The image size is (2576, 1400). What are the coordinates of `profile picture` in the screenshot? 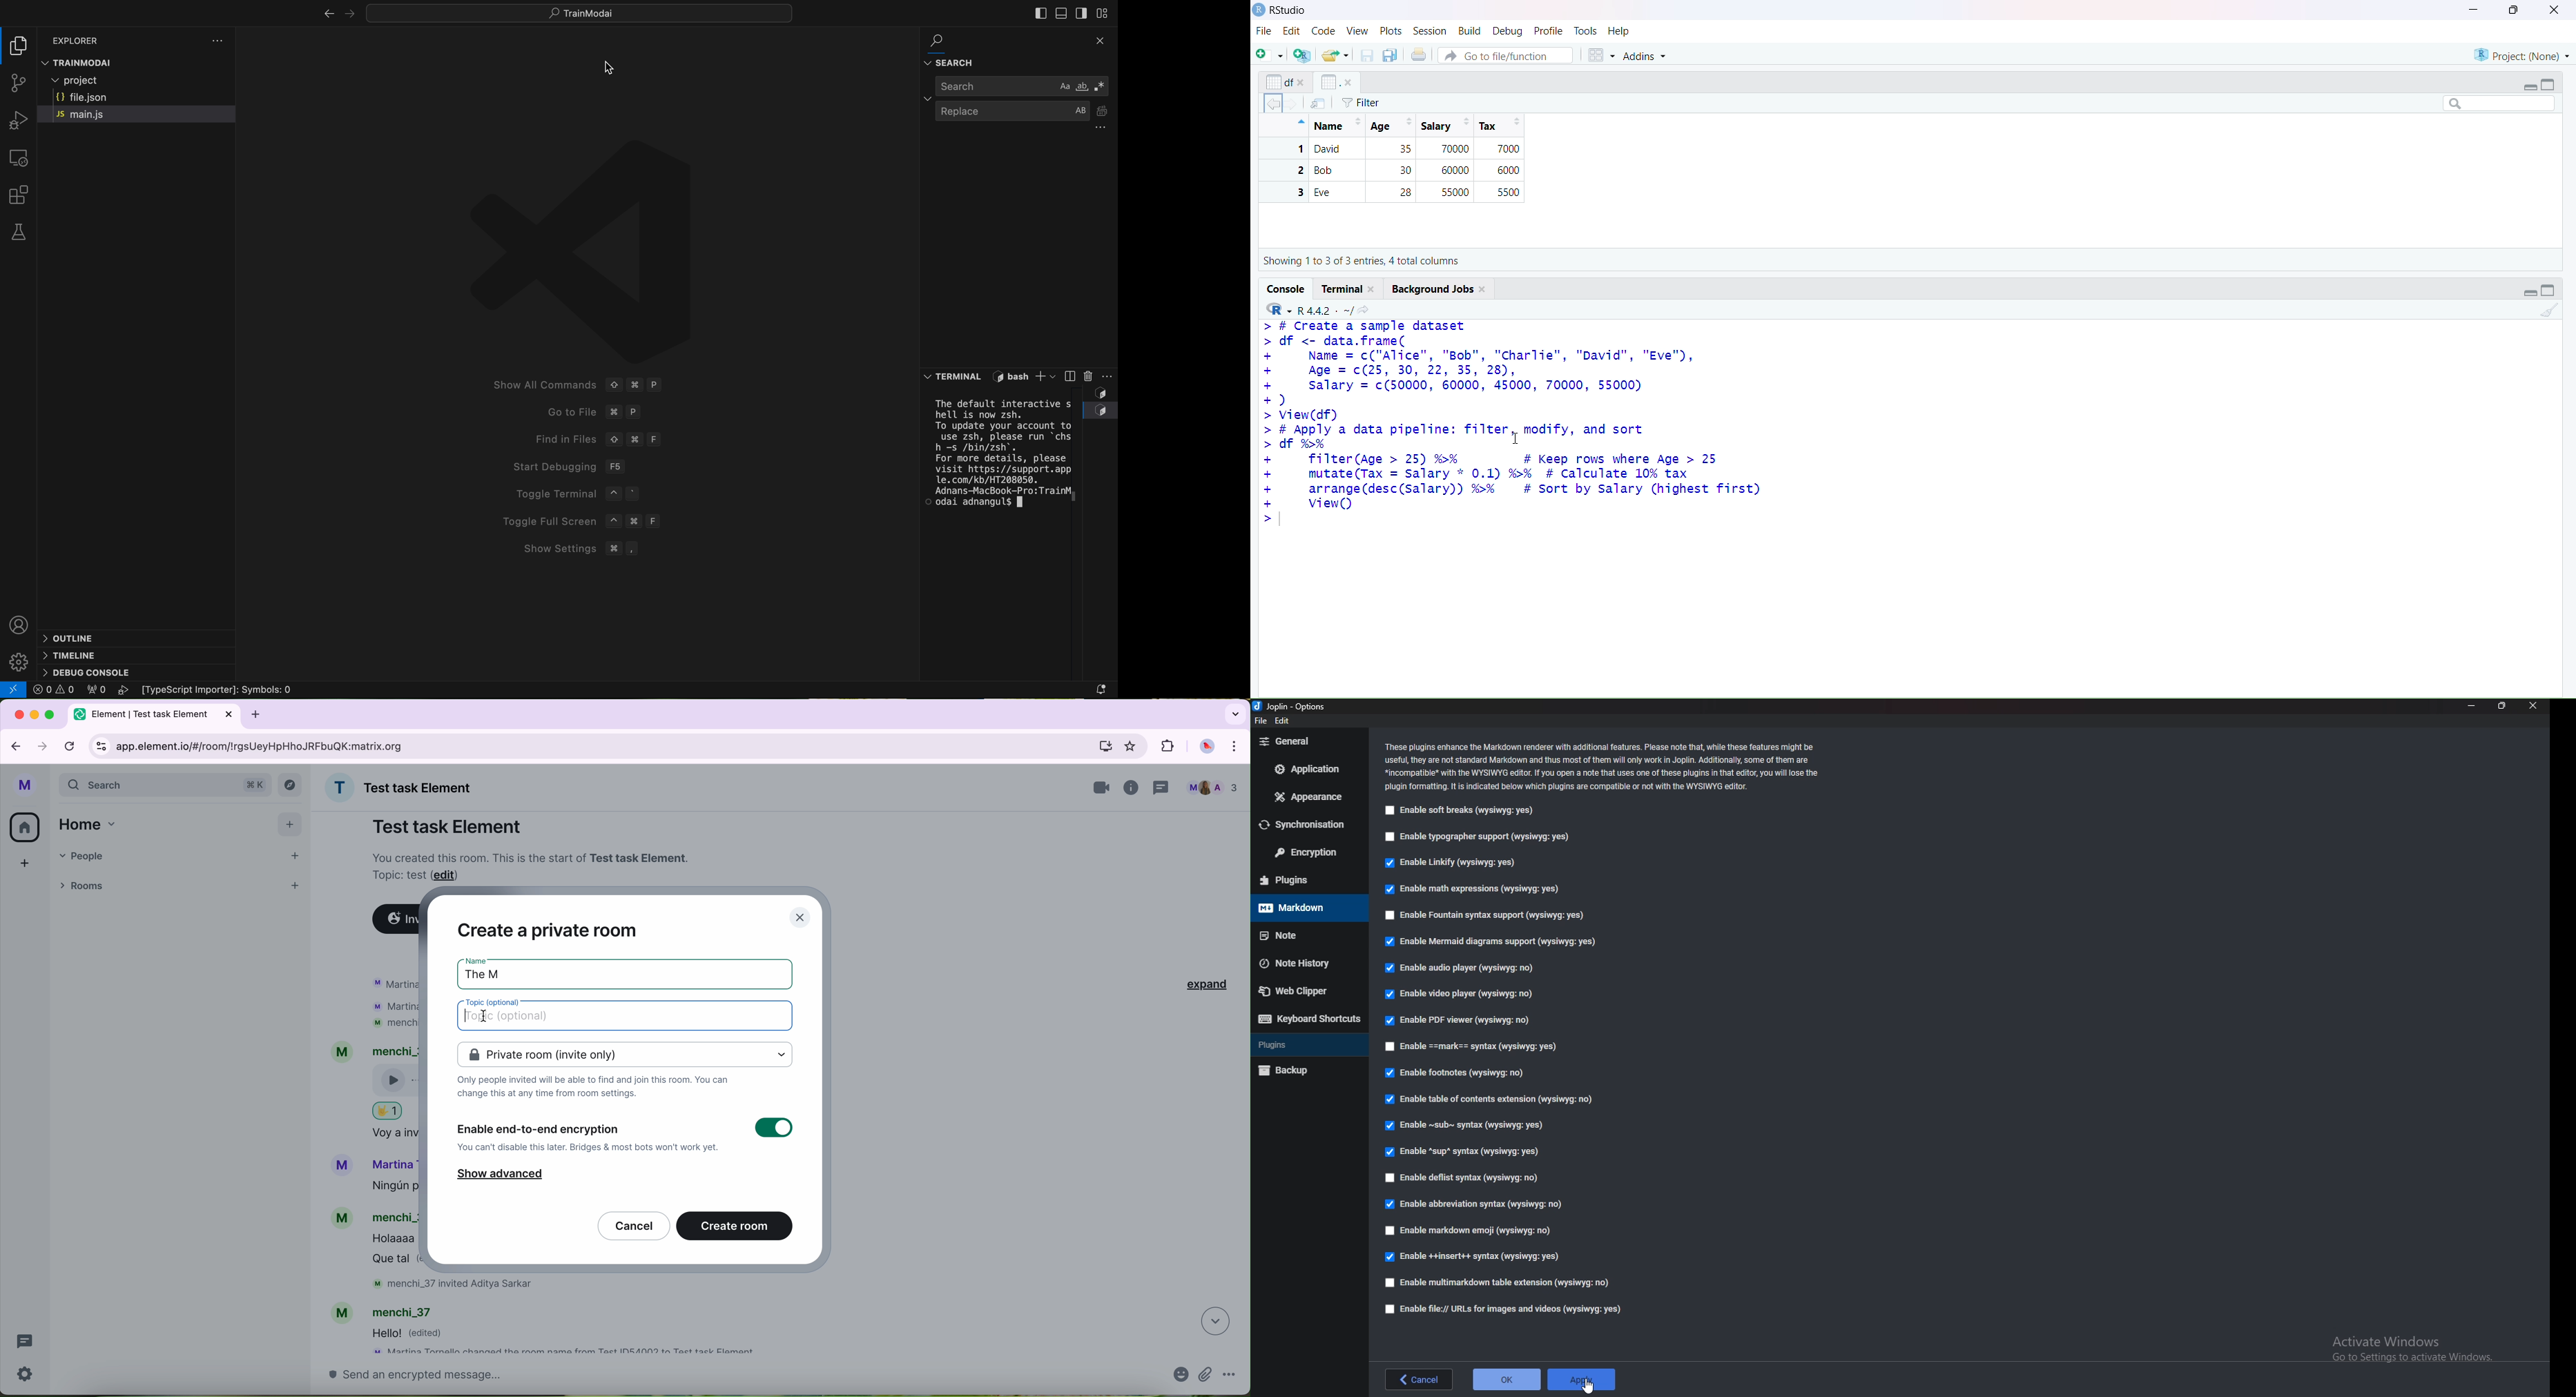 It's located at (1207, 747).